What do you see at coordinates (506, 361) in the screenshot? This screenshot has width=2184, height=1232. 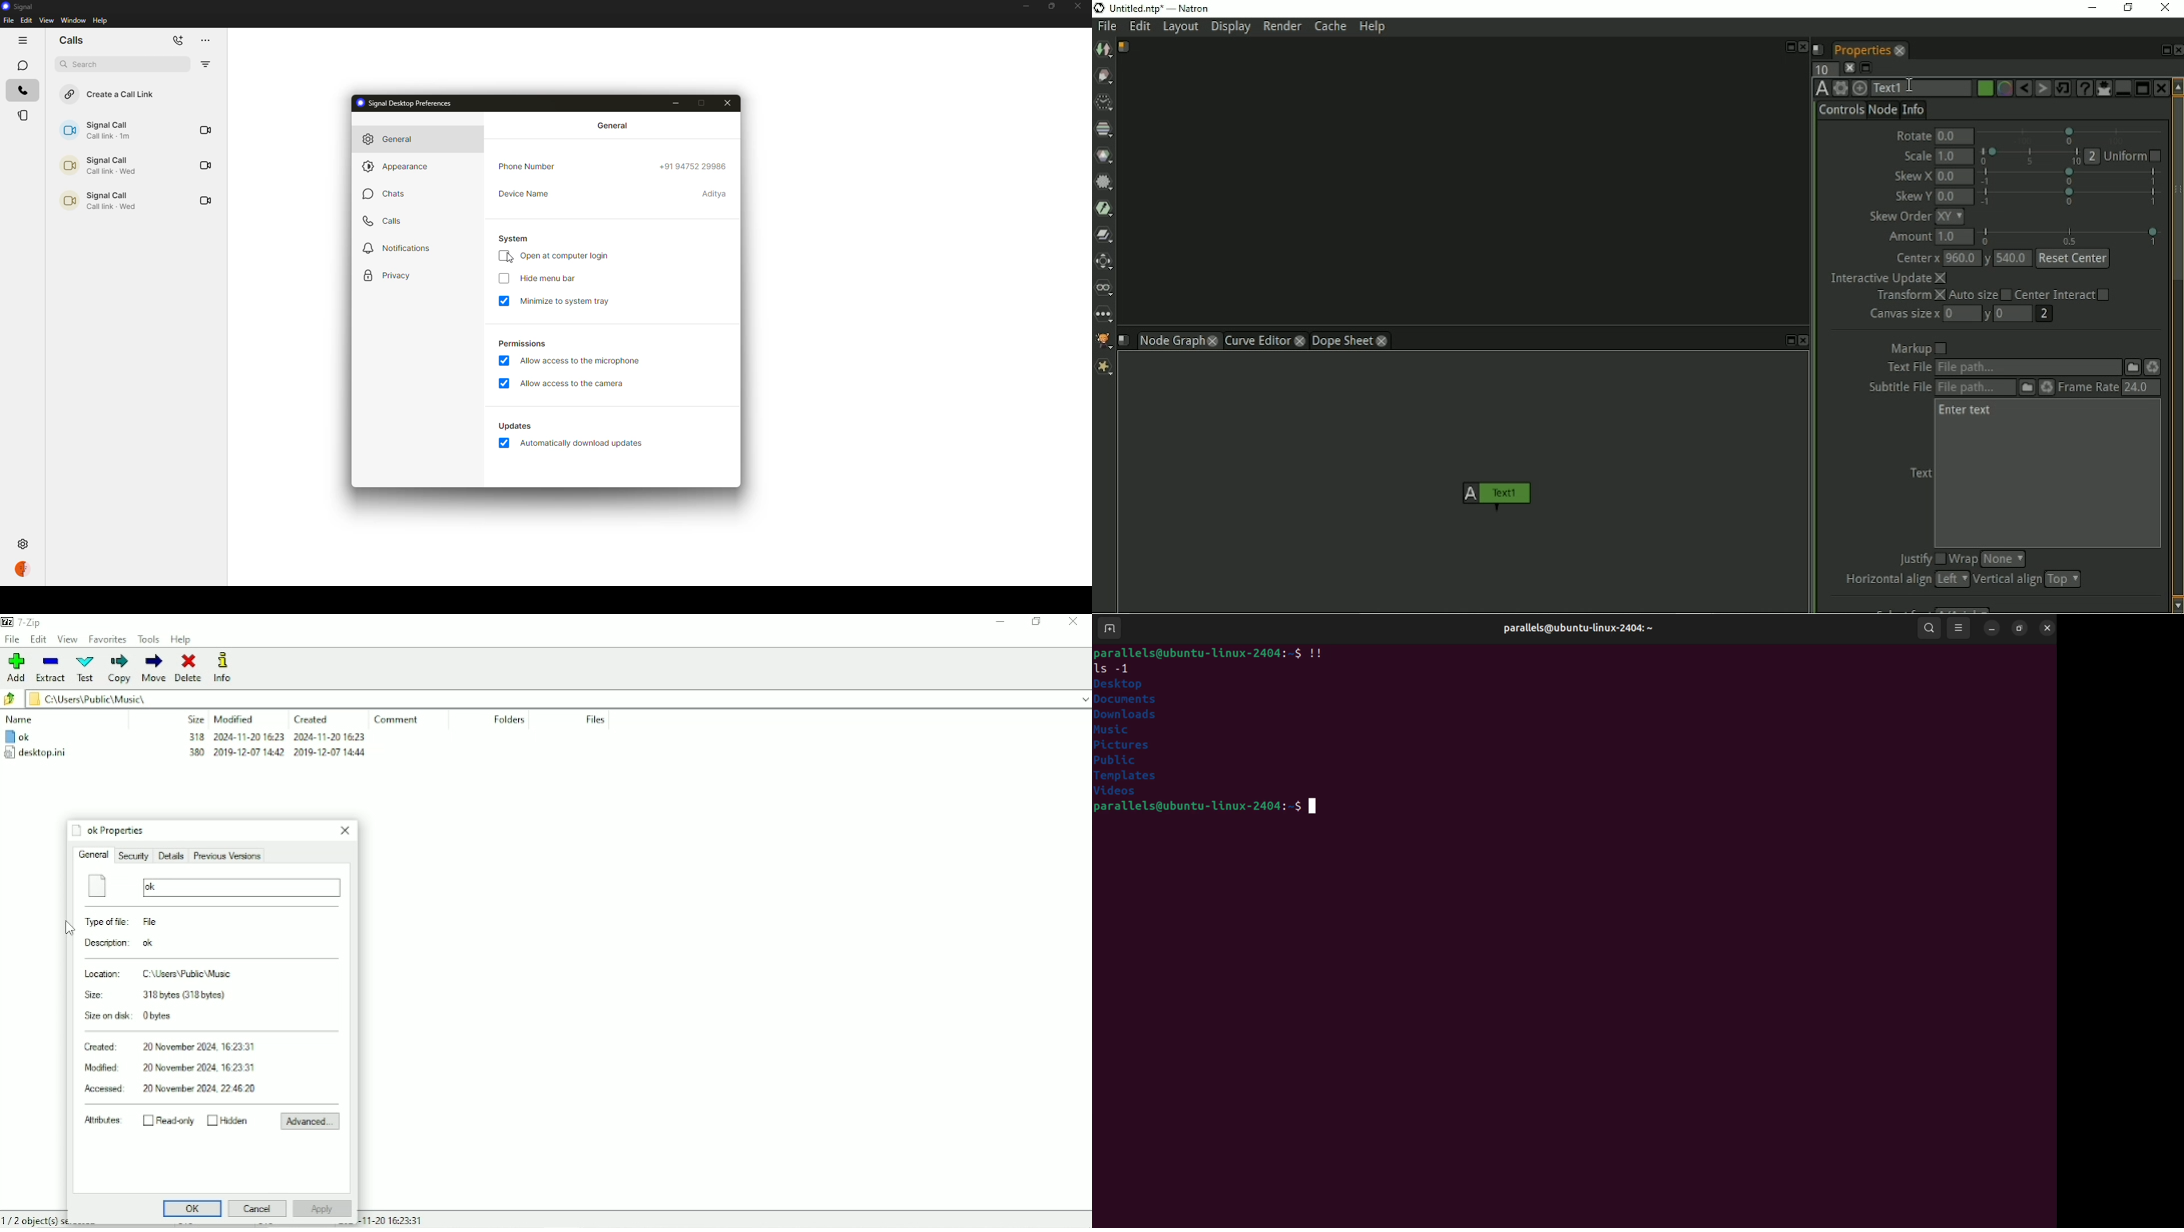 I see `enabled` at bounding box center [506, 361].